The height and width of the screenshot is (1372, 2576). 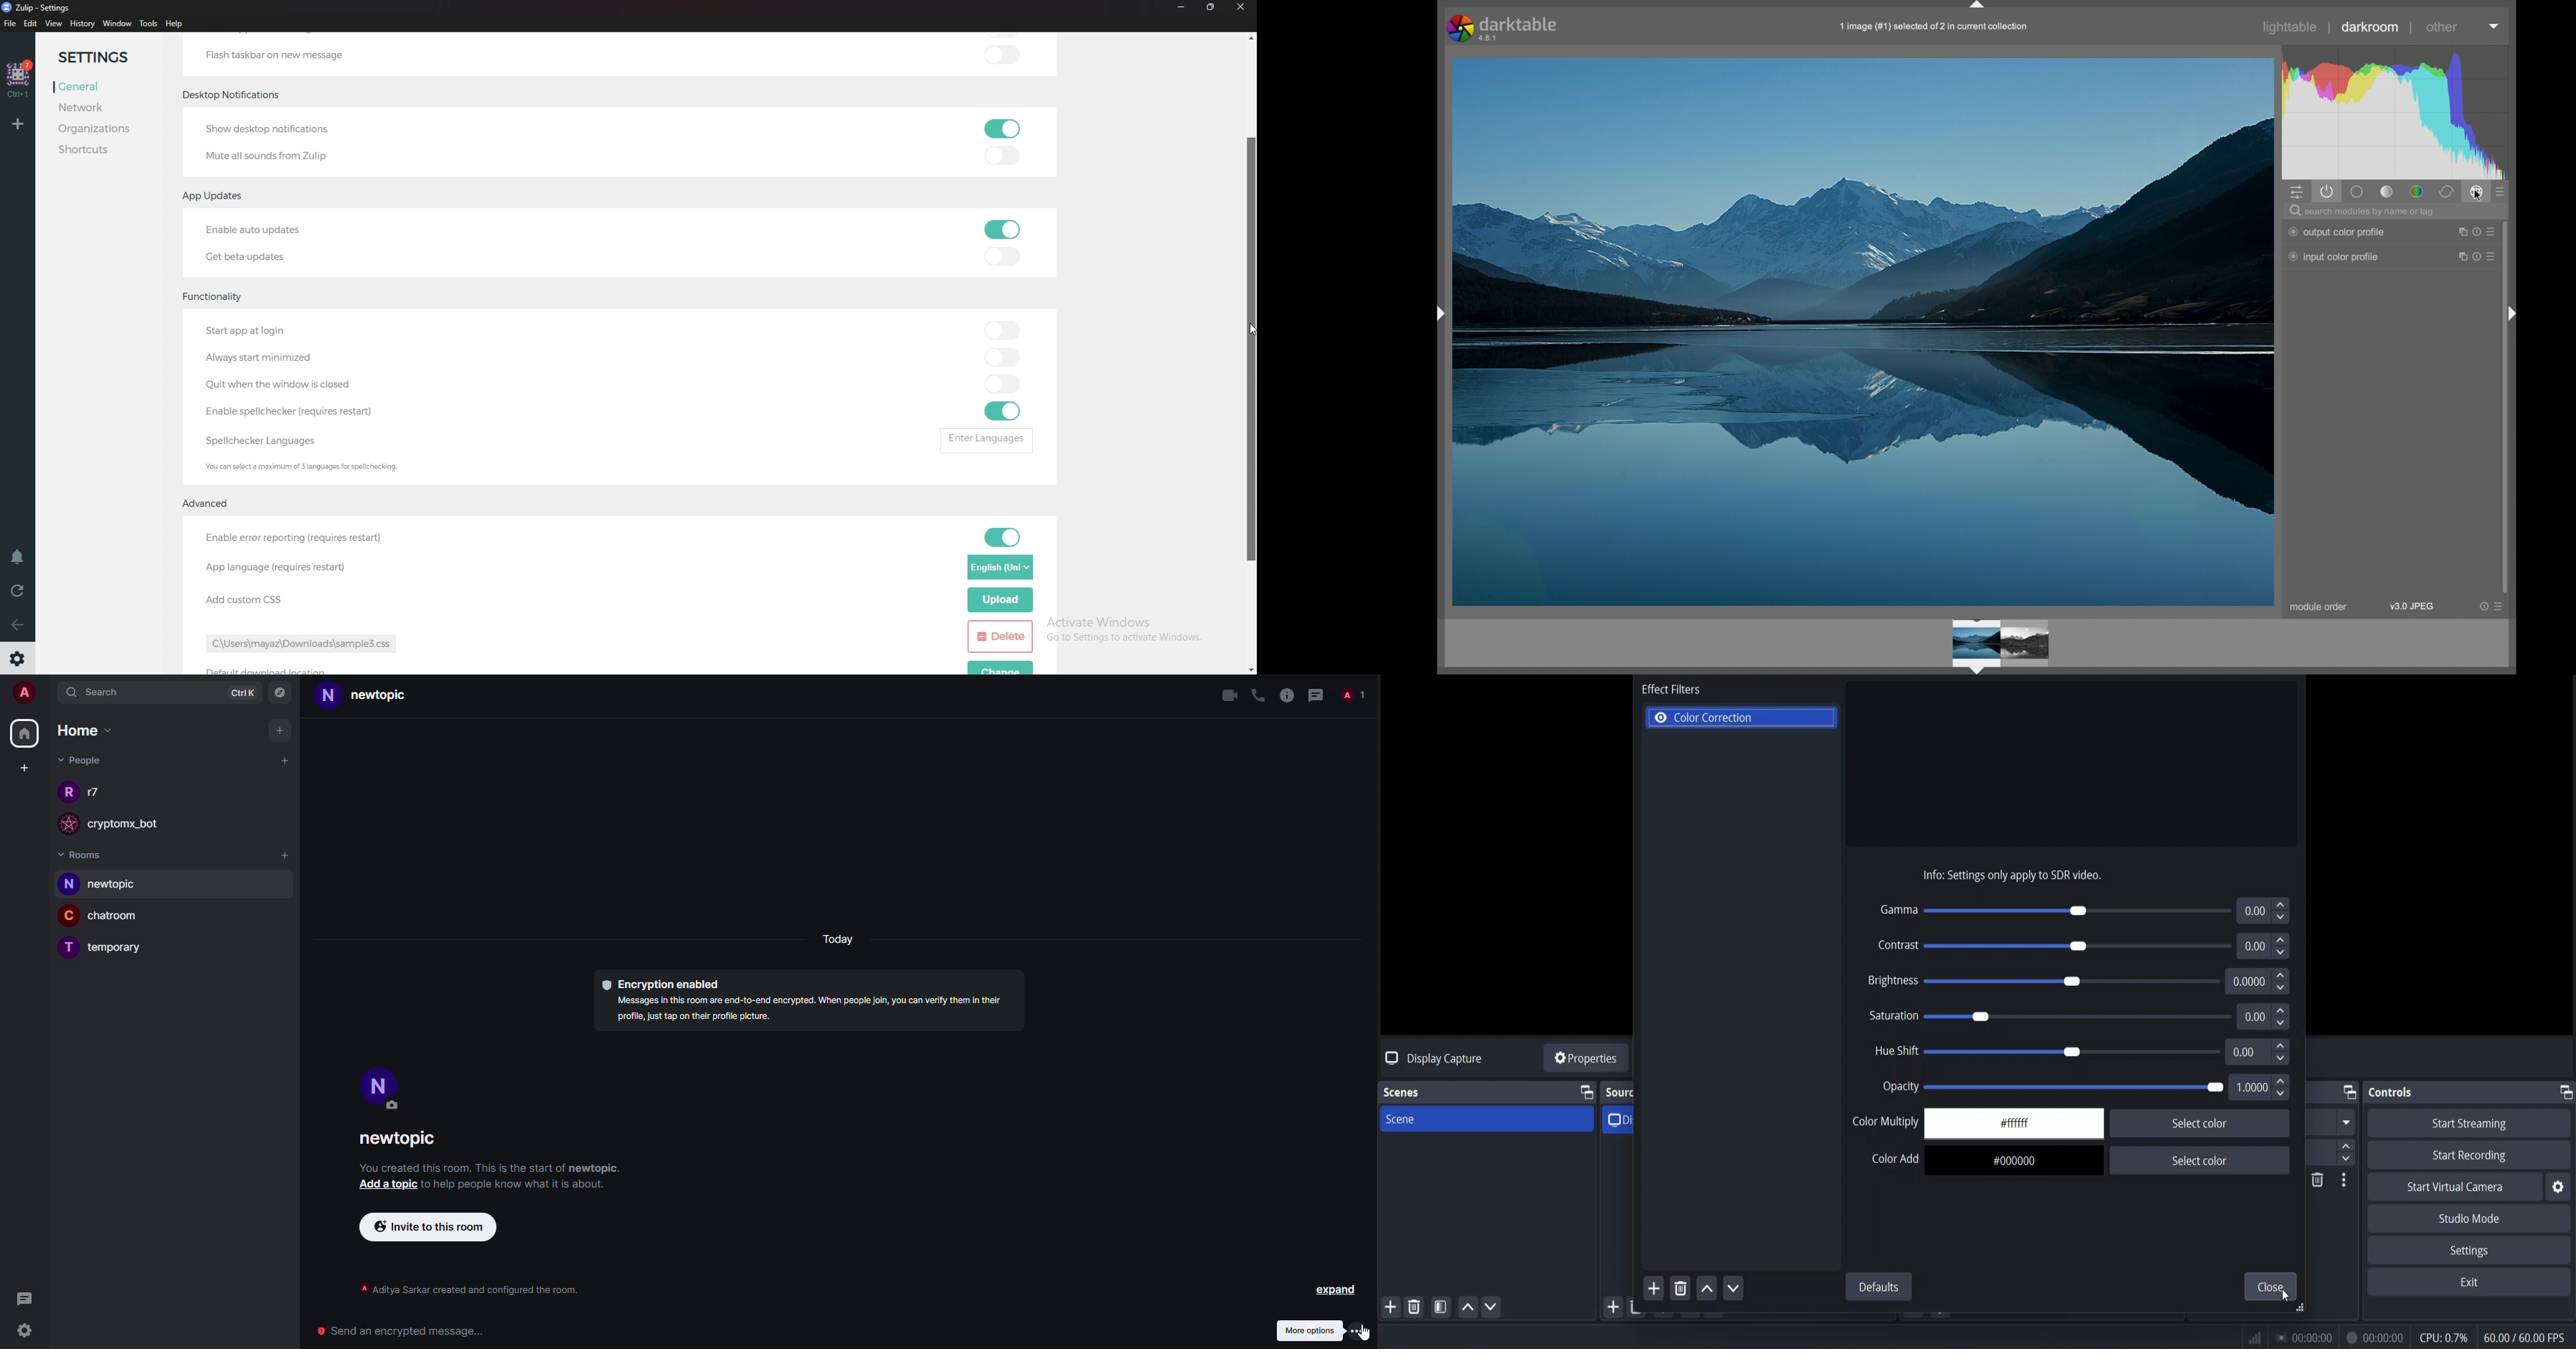 What do you see at coordinates (18, 627) in the screenshot?
I see `Back` at bounding box center [18, 627].